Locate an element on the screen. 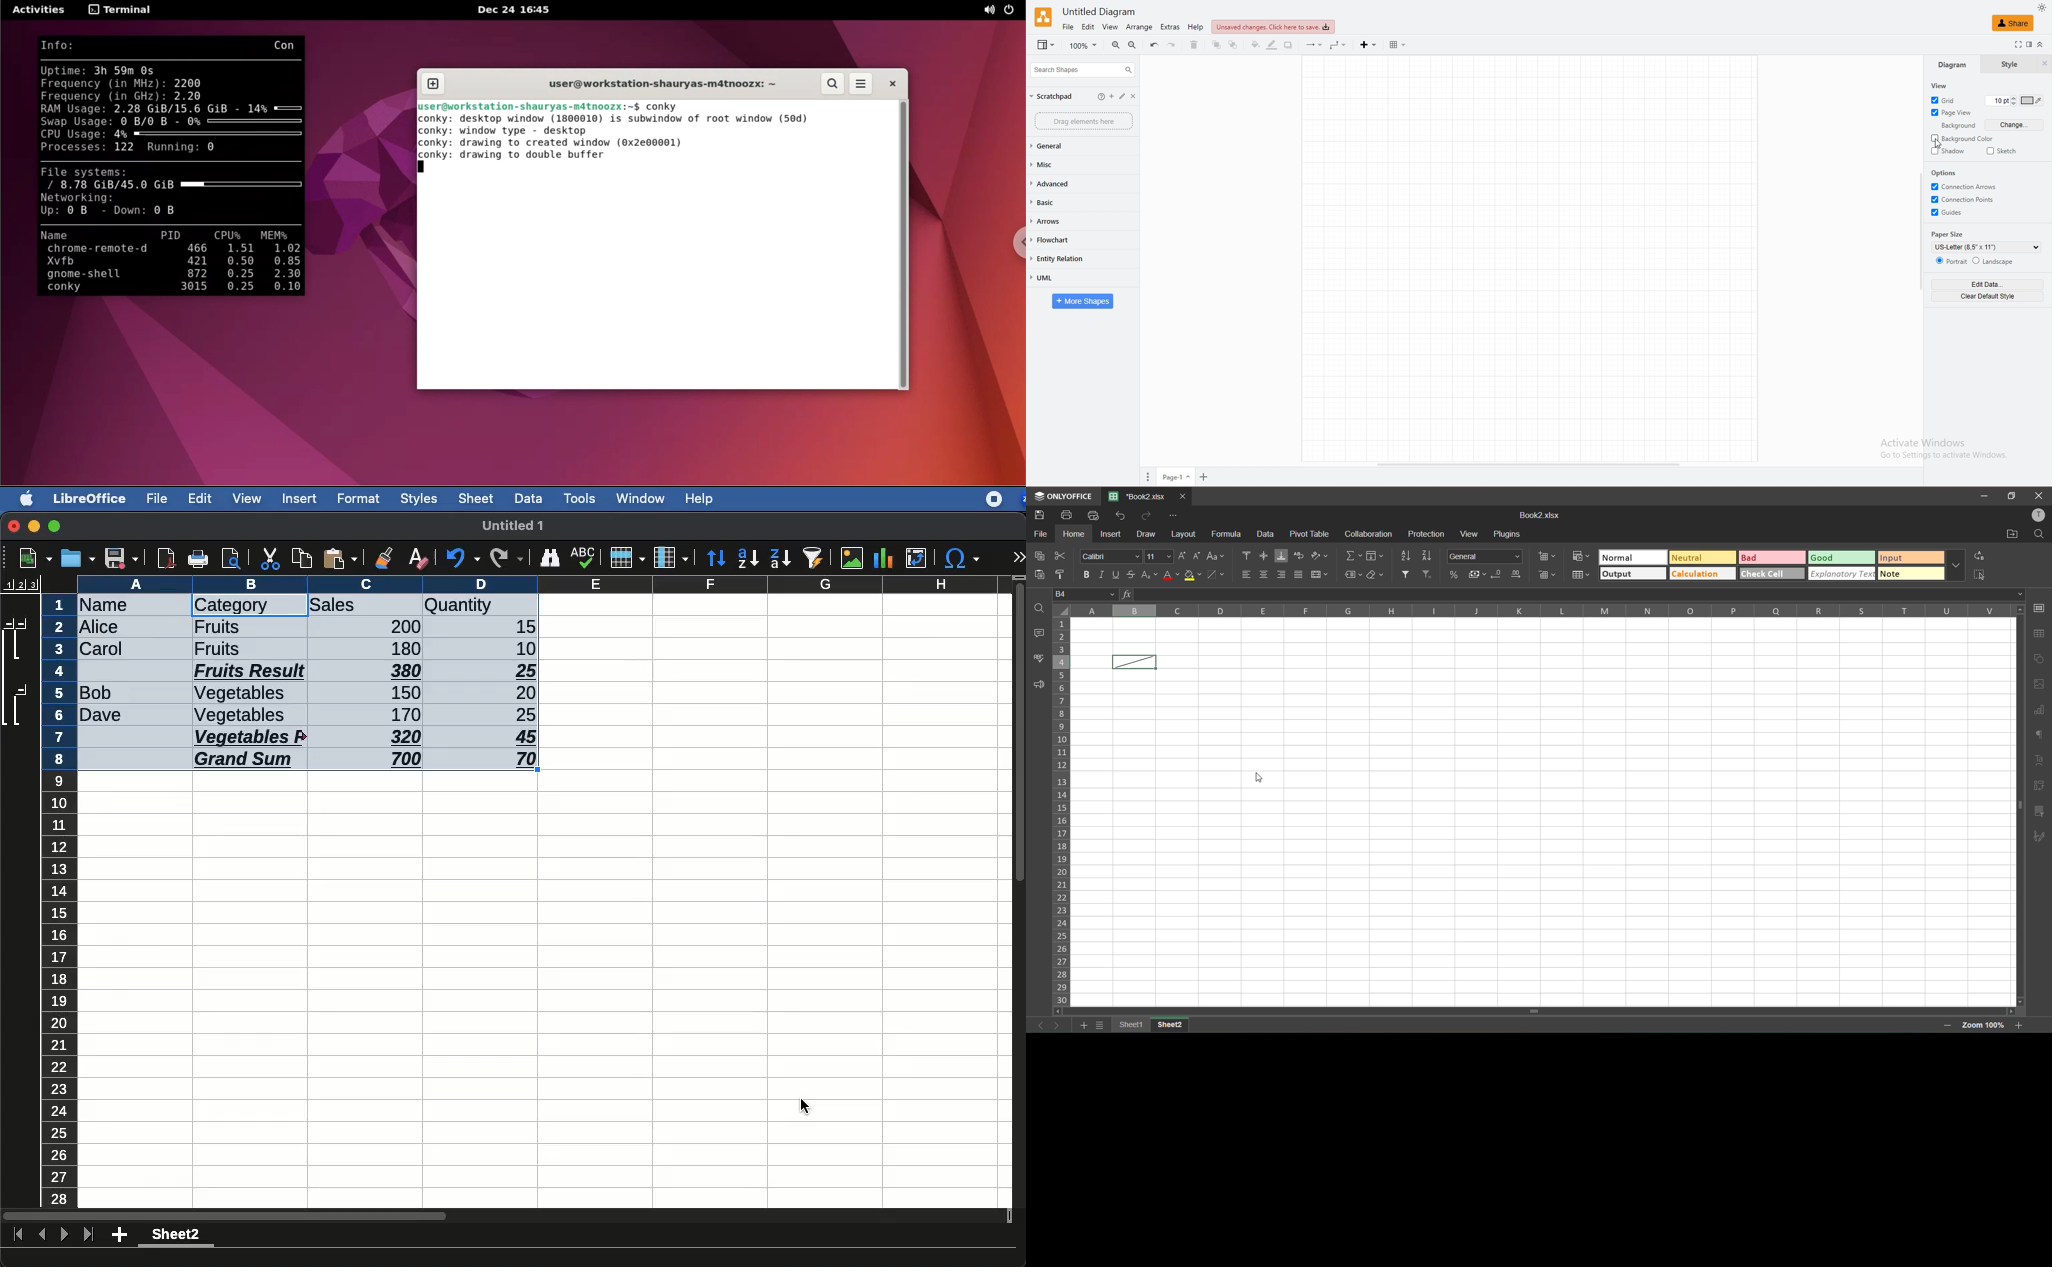  cut is located at coordinates (1064, 556).